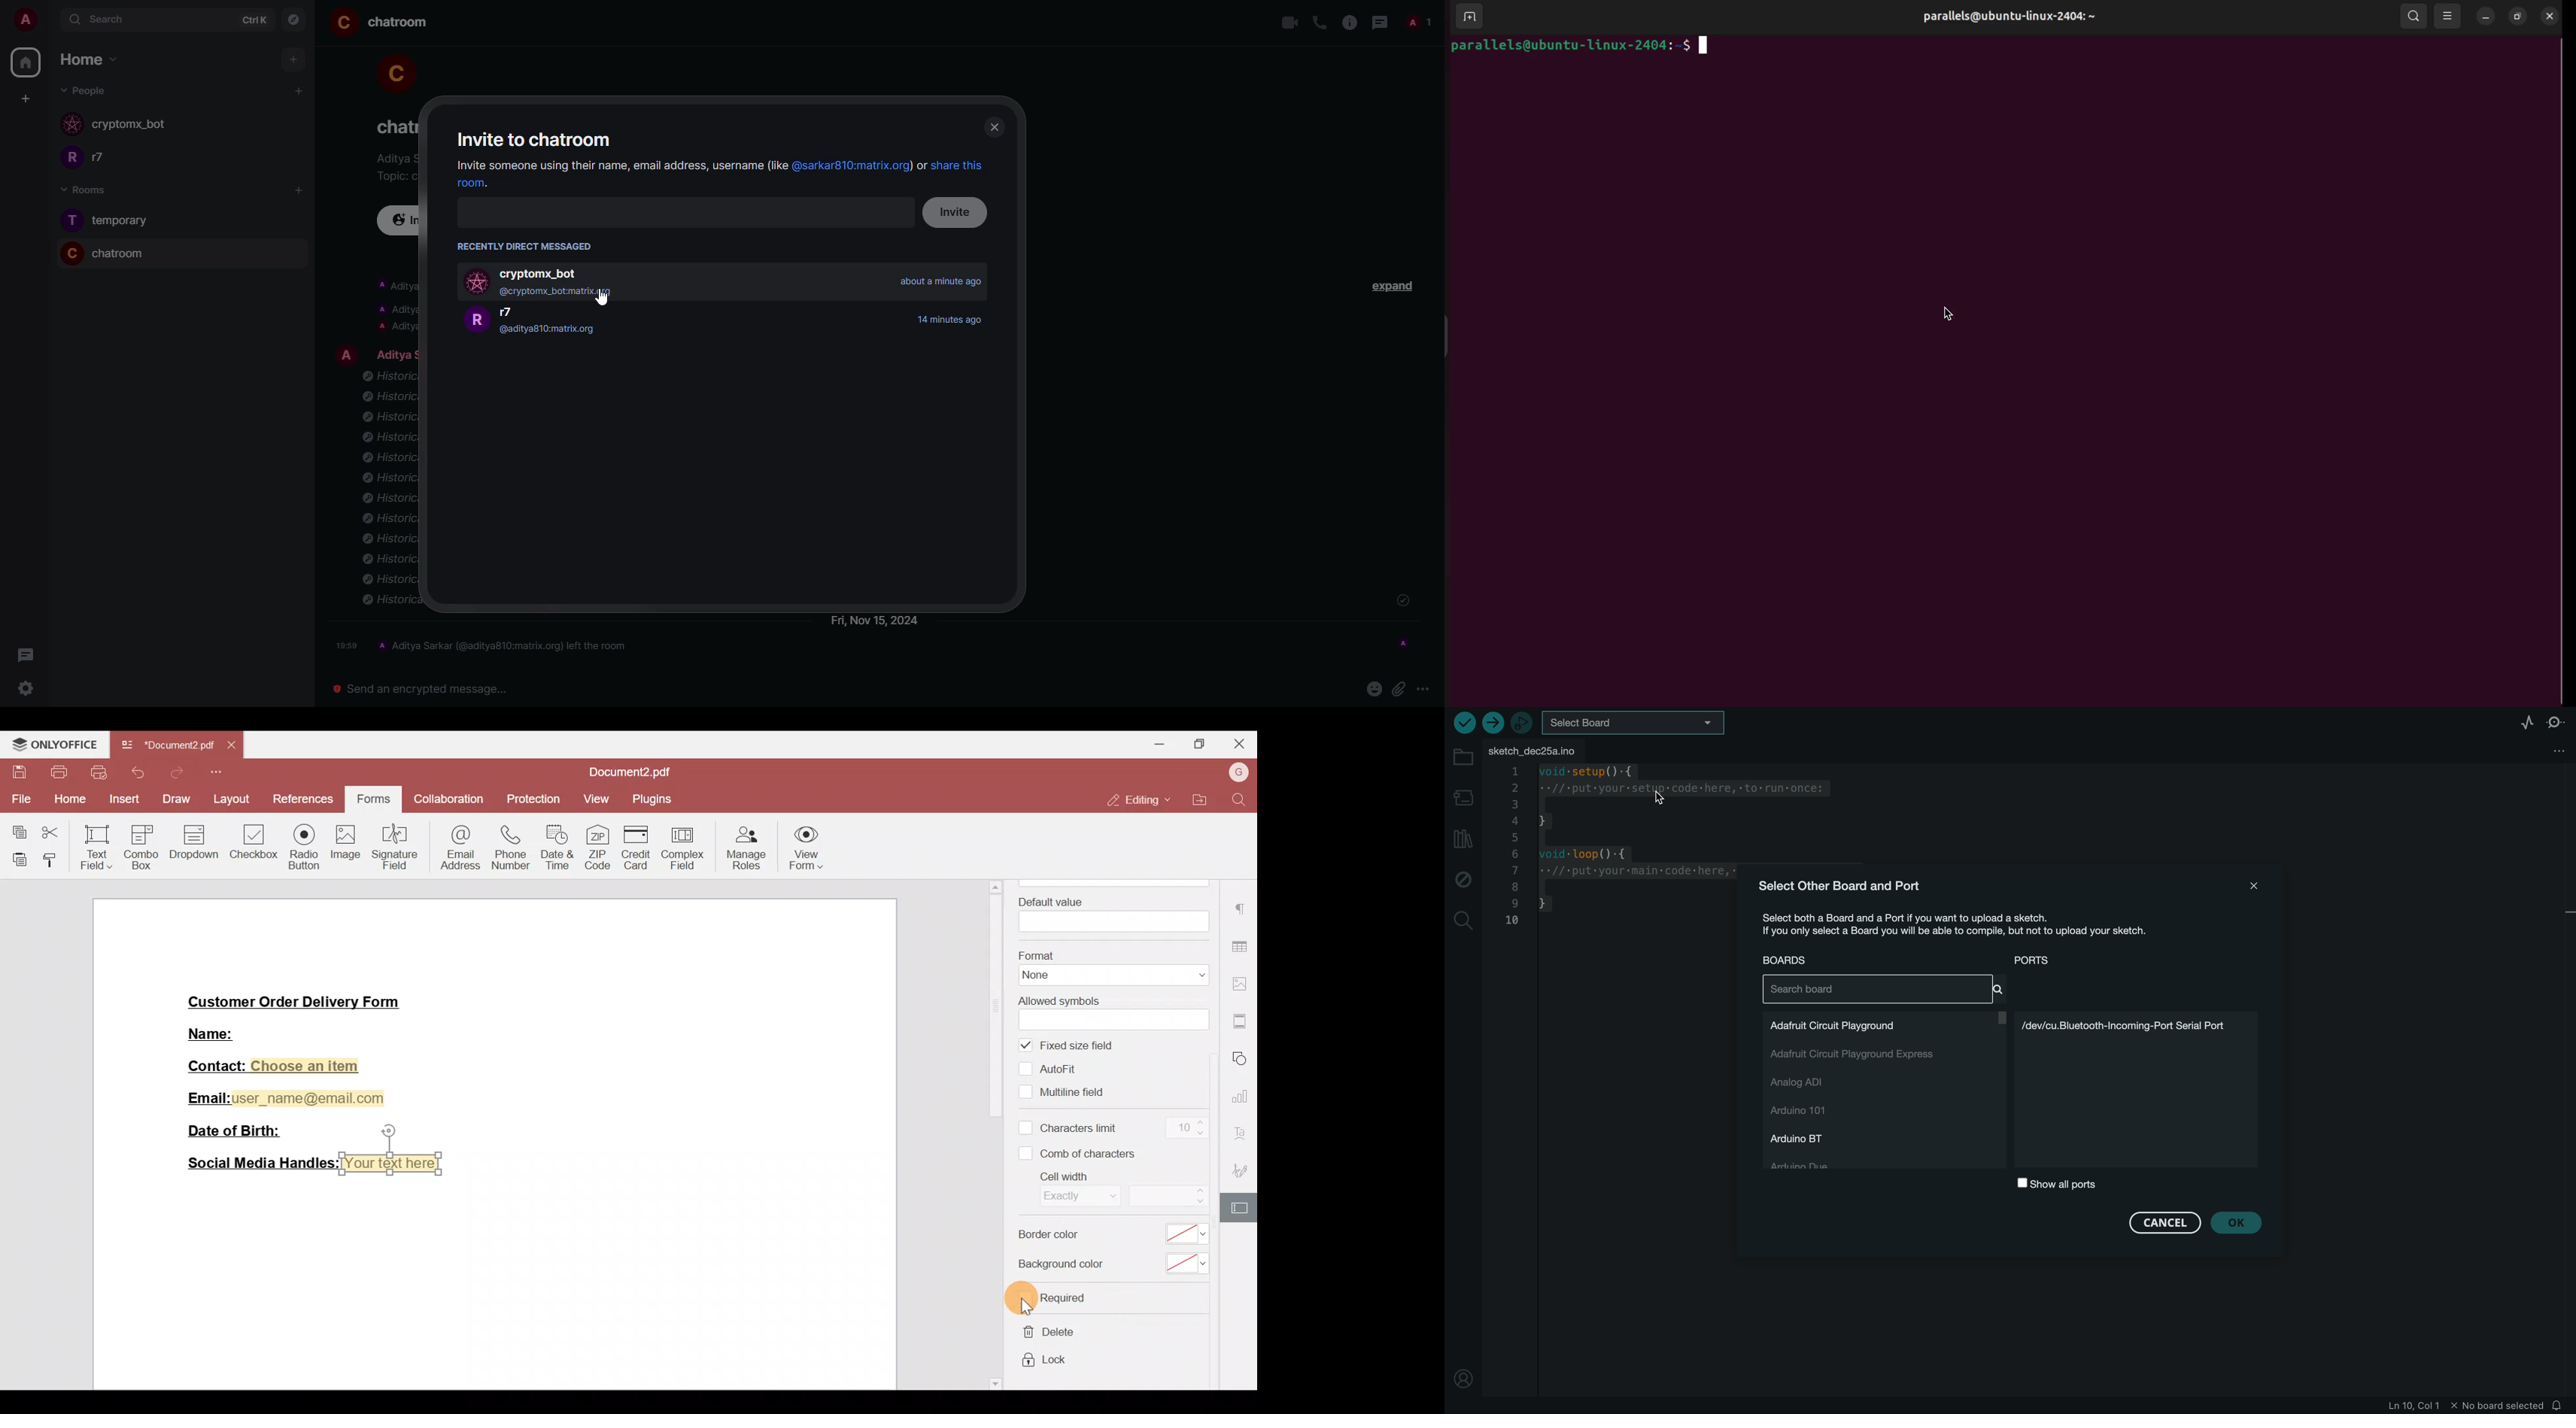  Describe the element at coordinates (71, 220) in the screenshot. I see `profile` at that location.